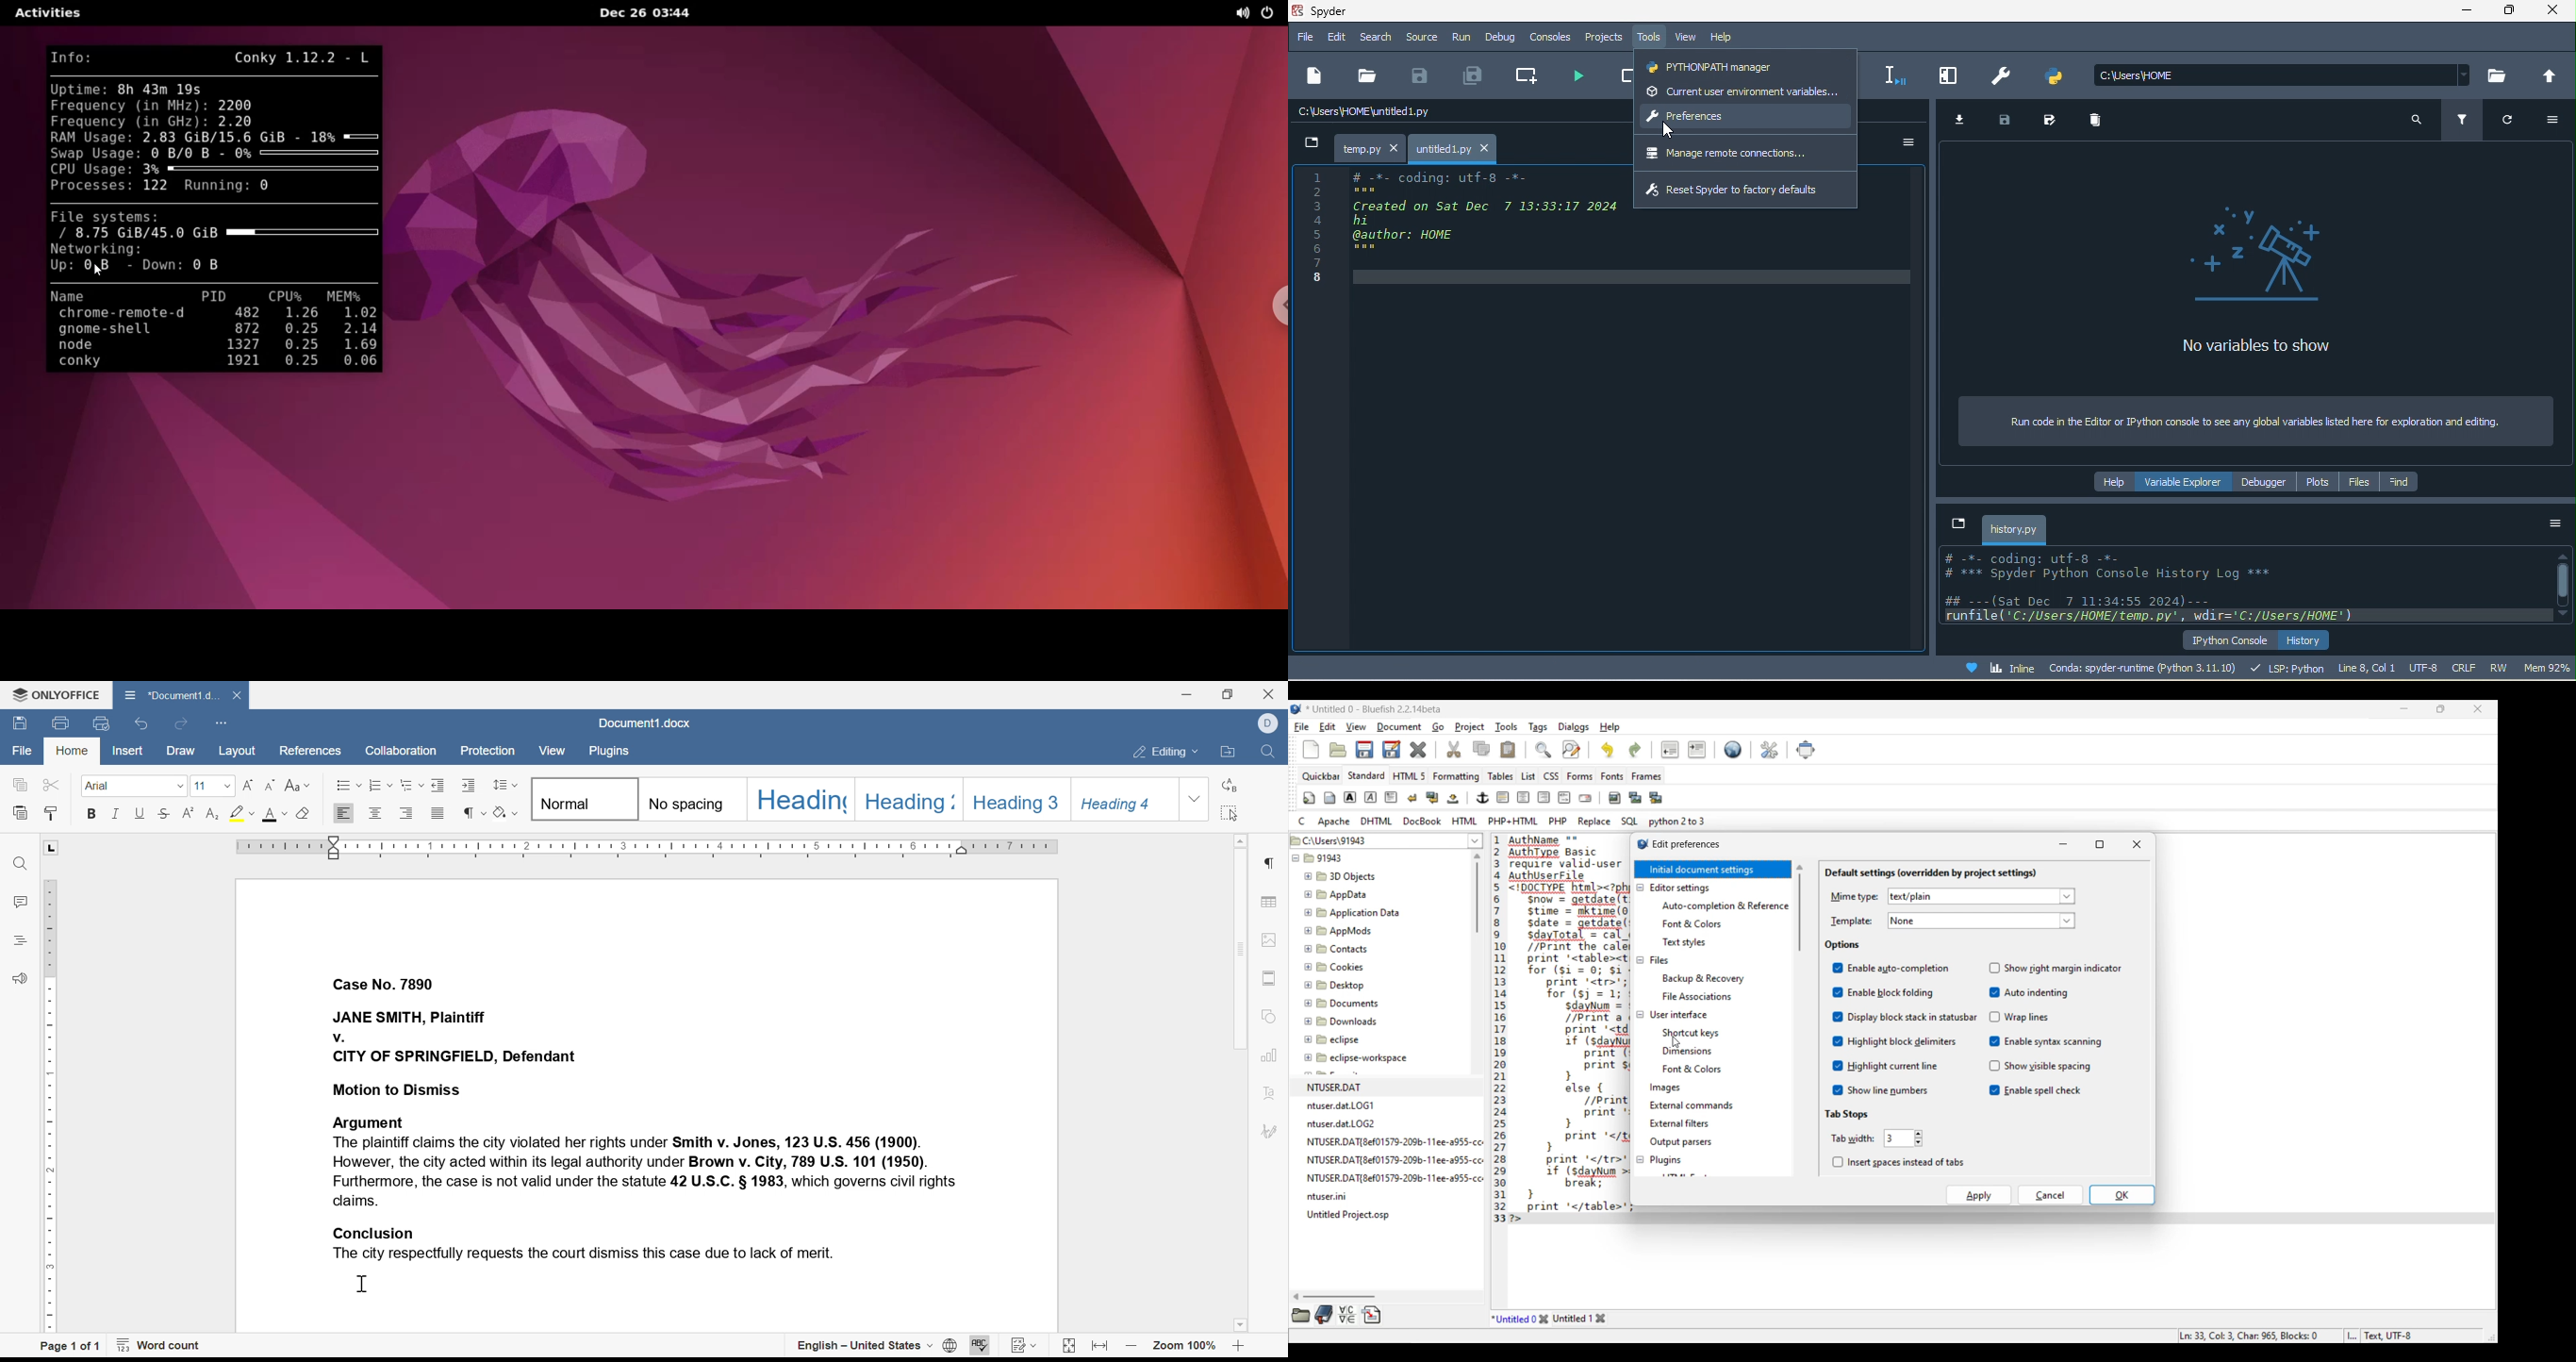 This screenshot has width=2576, height=1372. I want to click on Documents, so click(1345, 1003).